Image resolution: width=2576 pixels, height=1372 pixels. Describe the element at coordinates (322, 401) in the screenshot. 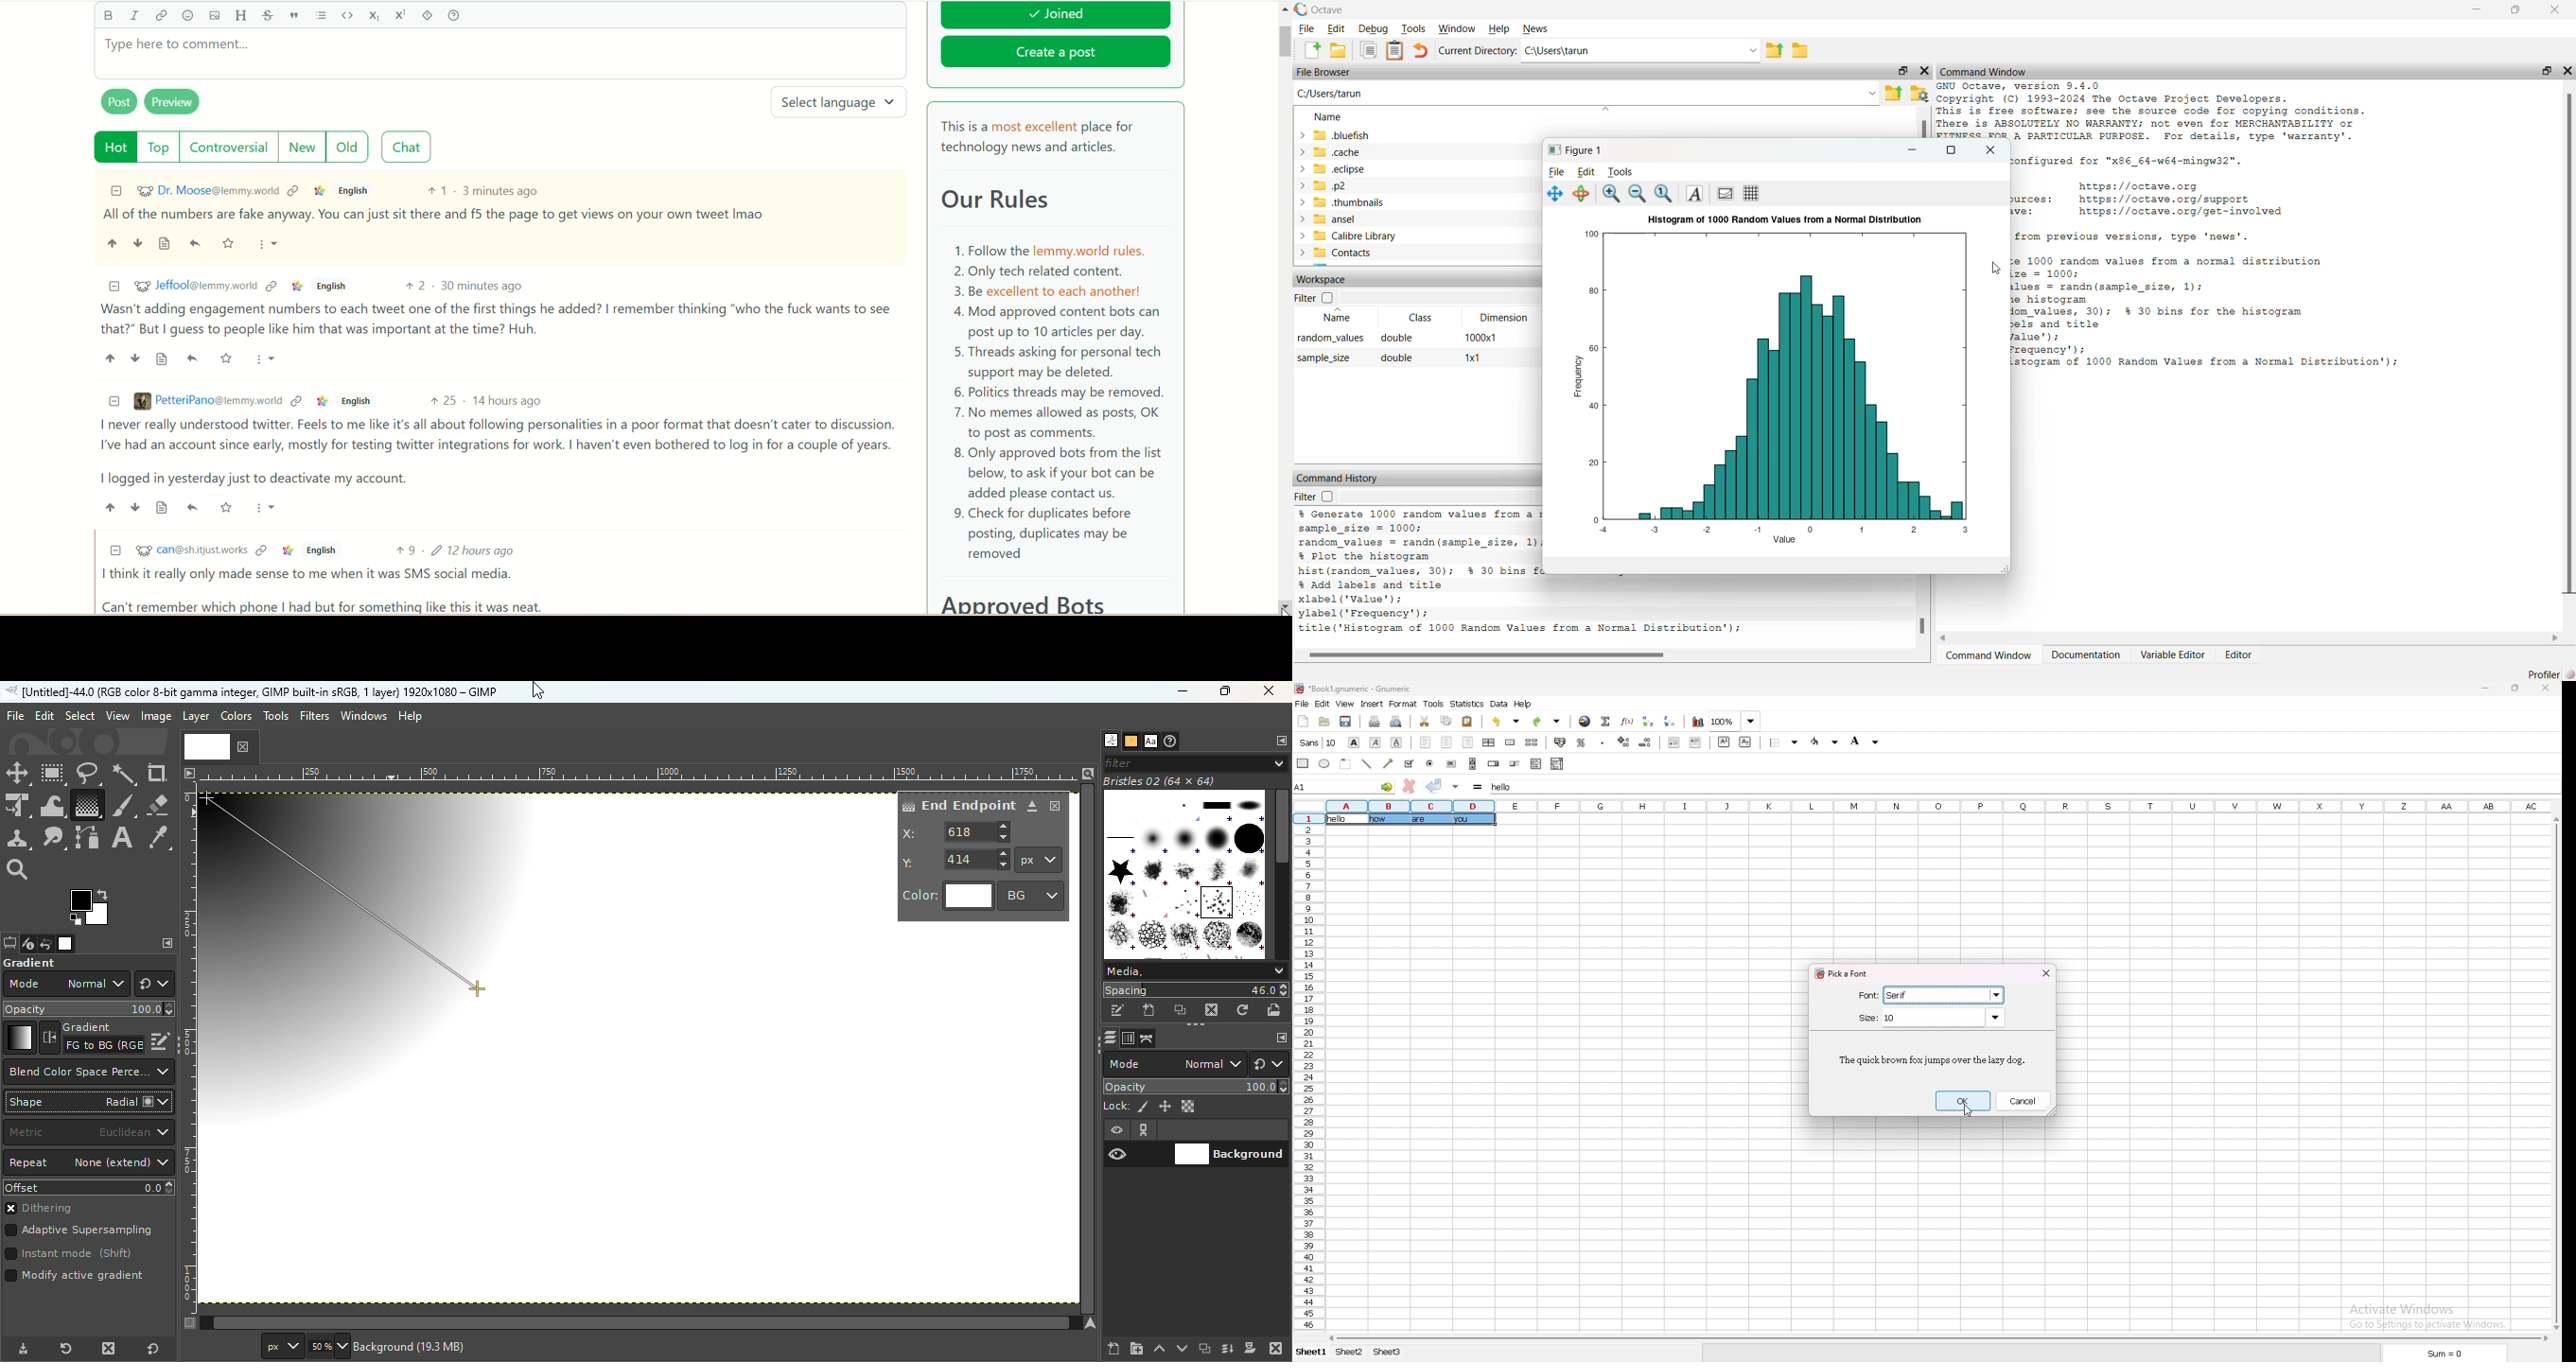

I see `Link` at that location.